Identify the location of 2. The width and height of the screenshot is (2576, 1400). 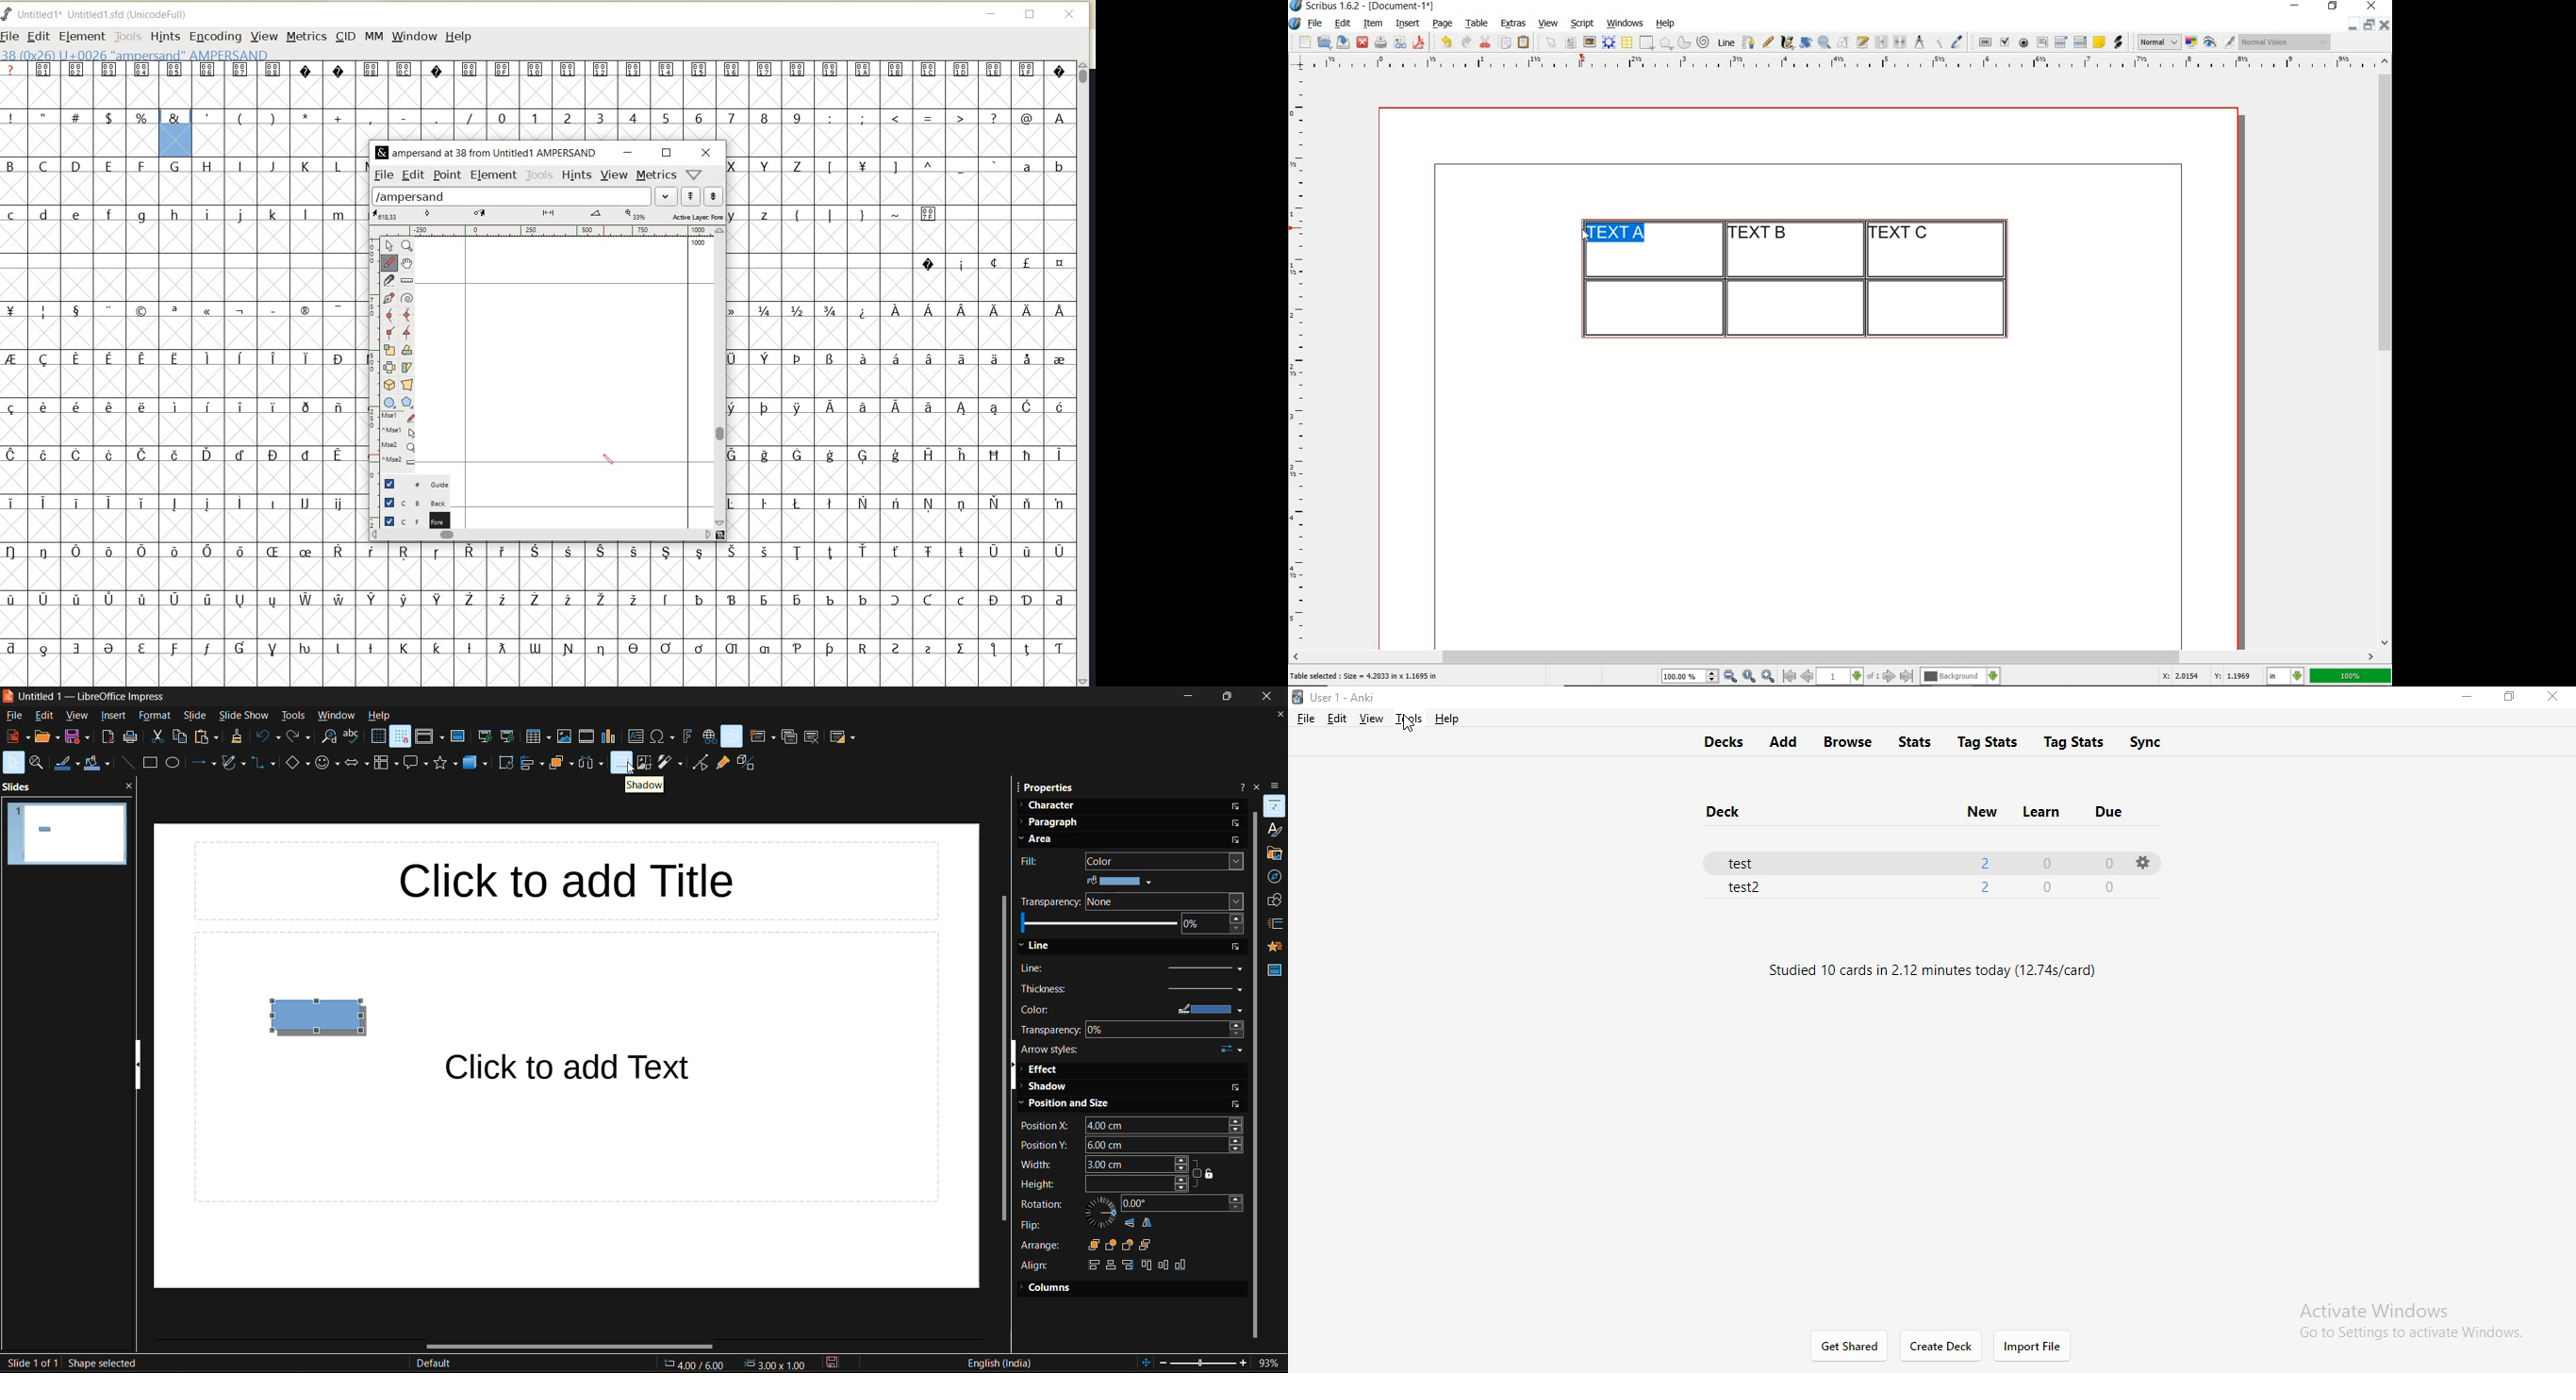
(1984, 885).